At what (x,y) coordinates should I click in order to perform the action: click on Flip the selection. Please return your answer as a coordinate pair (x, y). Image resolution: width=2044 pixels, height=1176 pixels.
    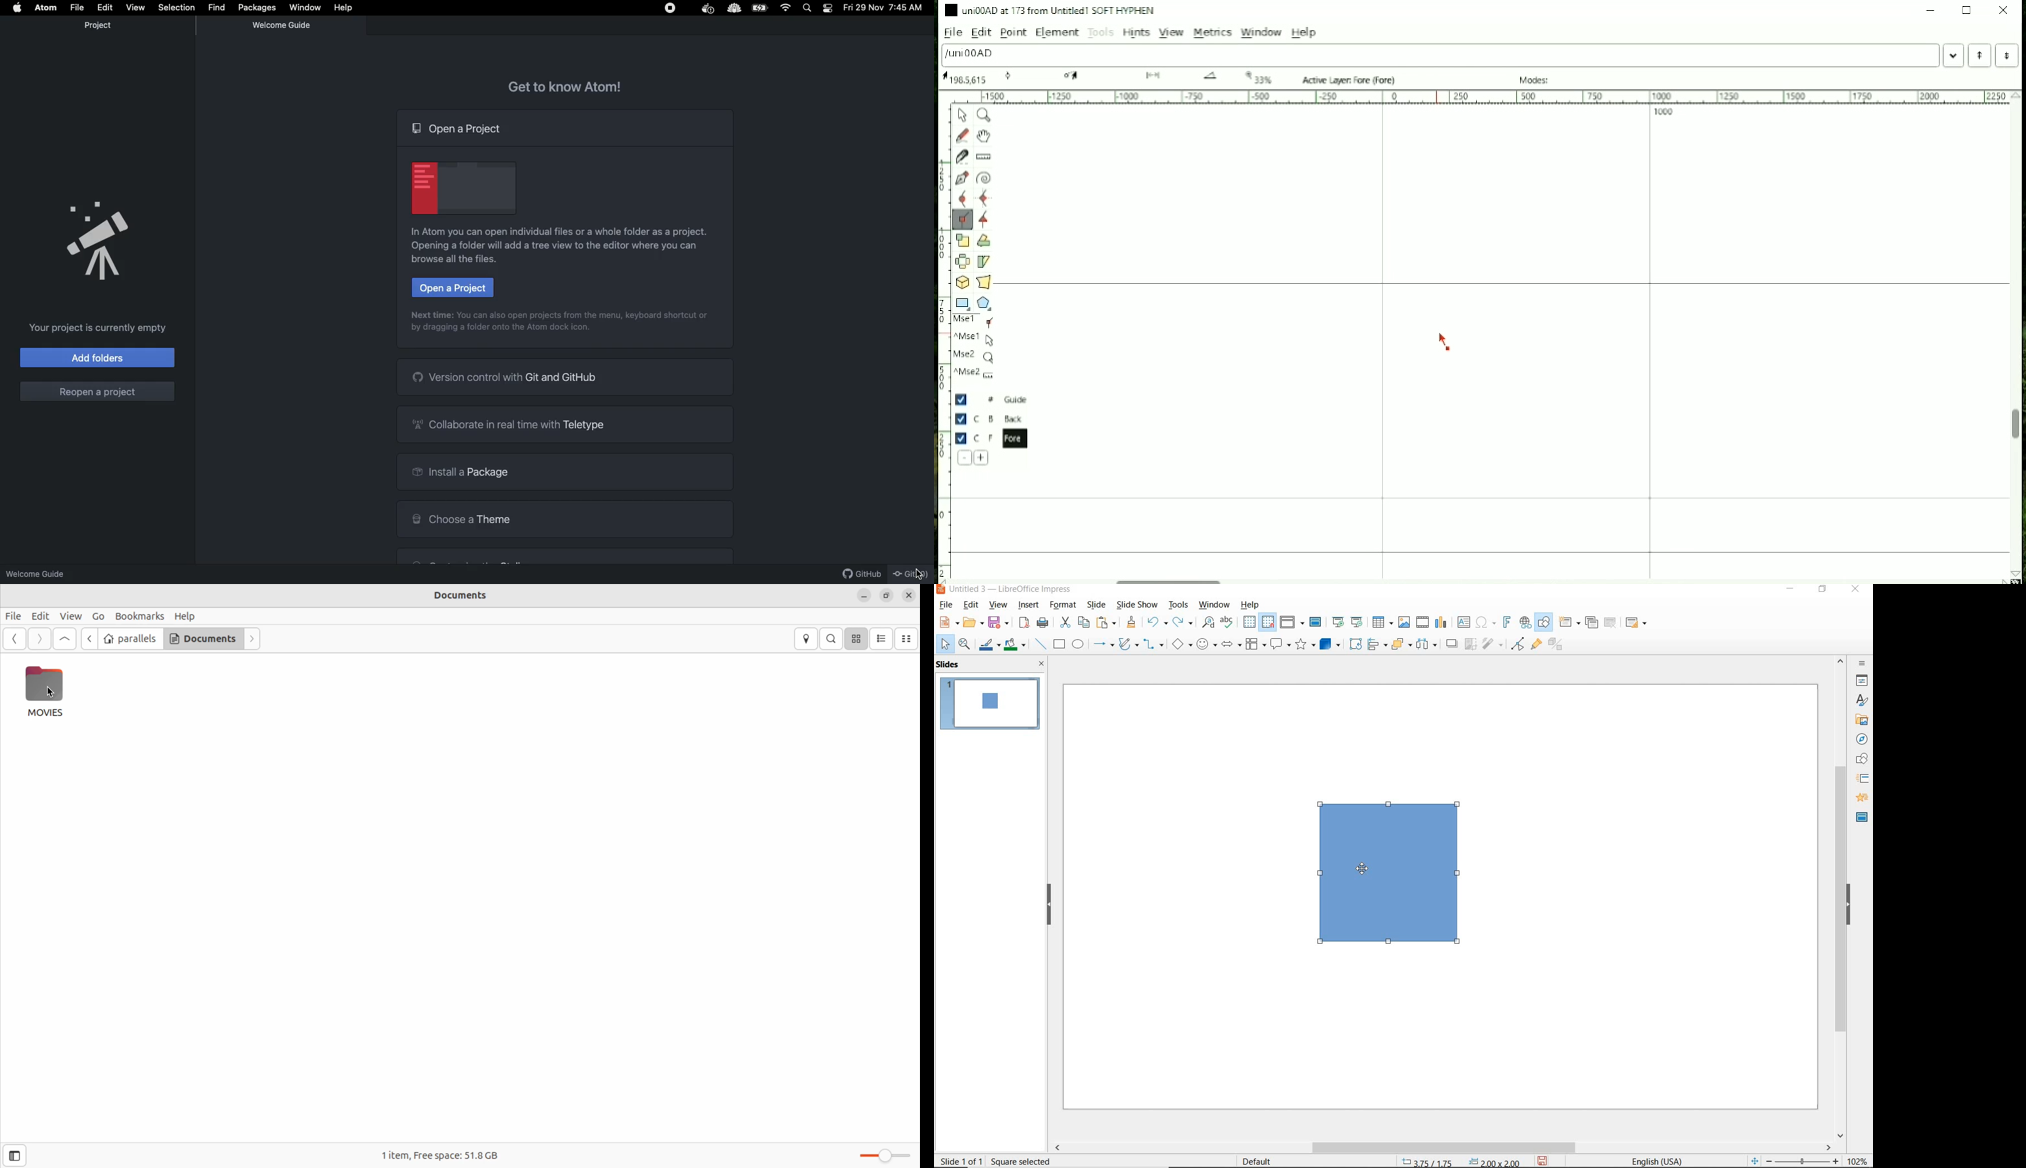
    Looking at the image, I should click on (963, 261).